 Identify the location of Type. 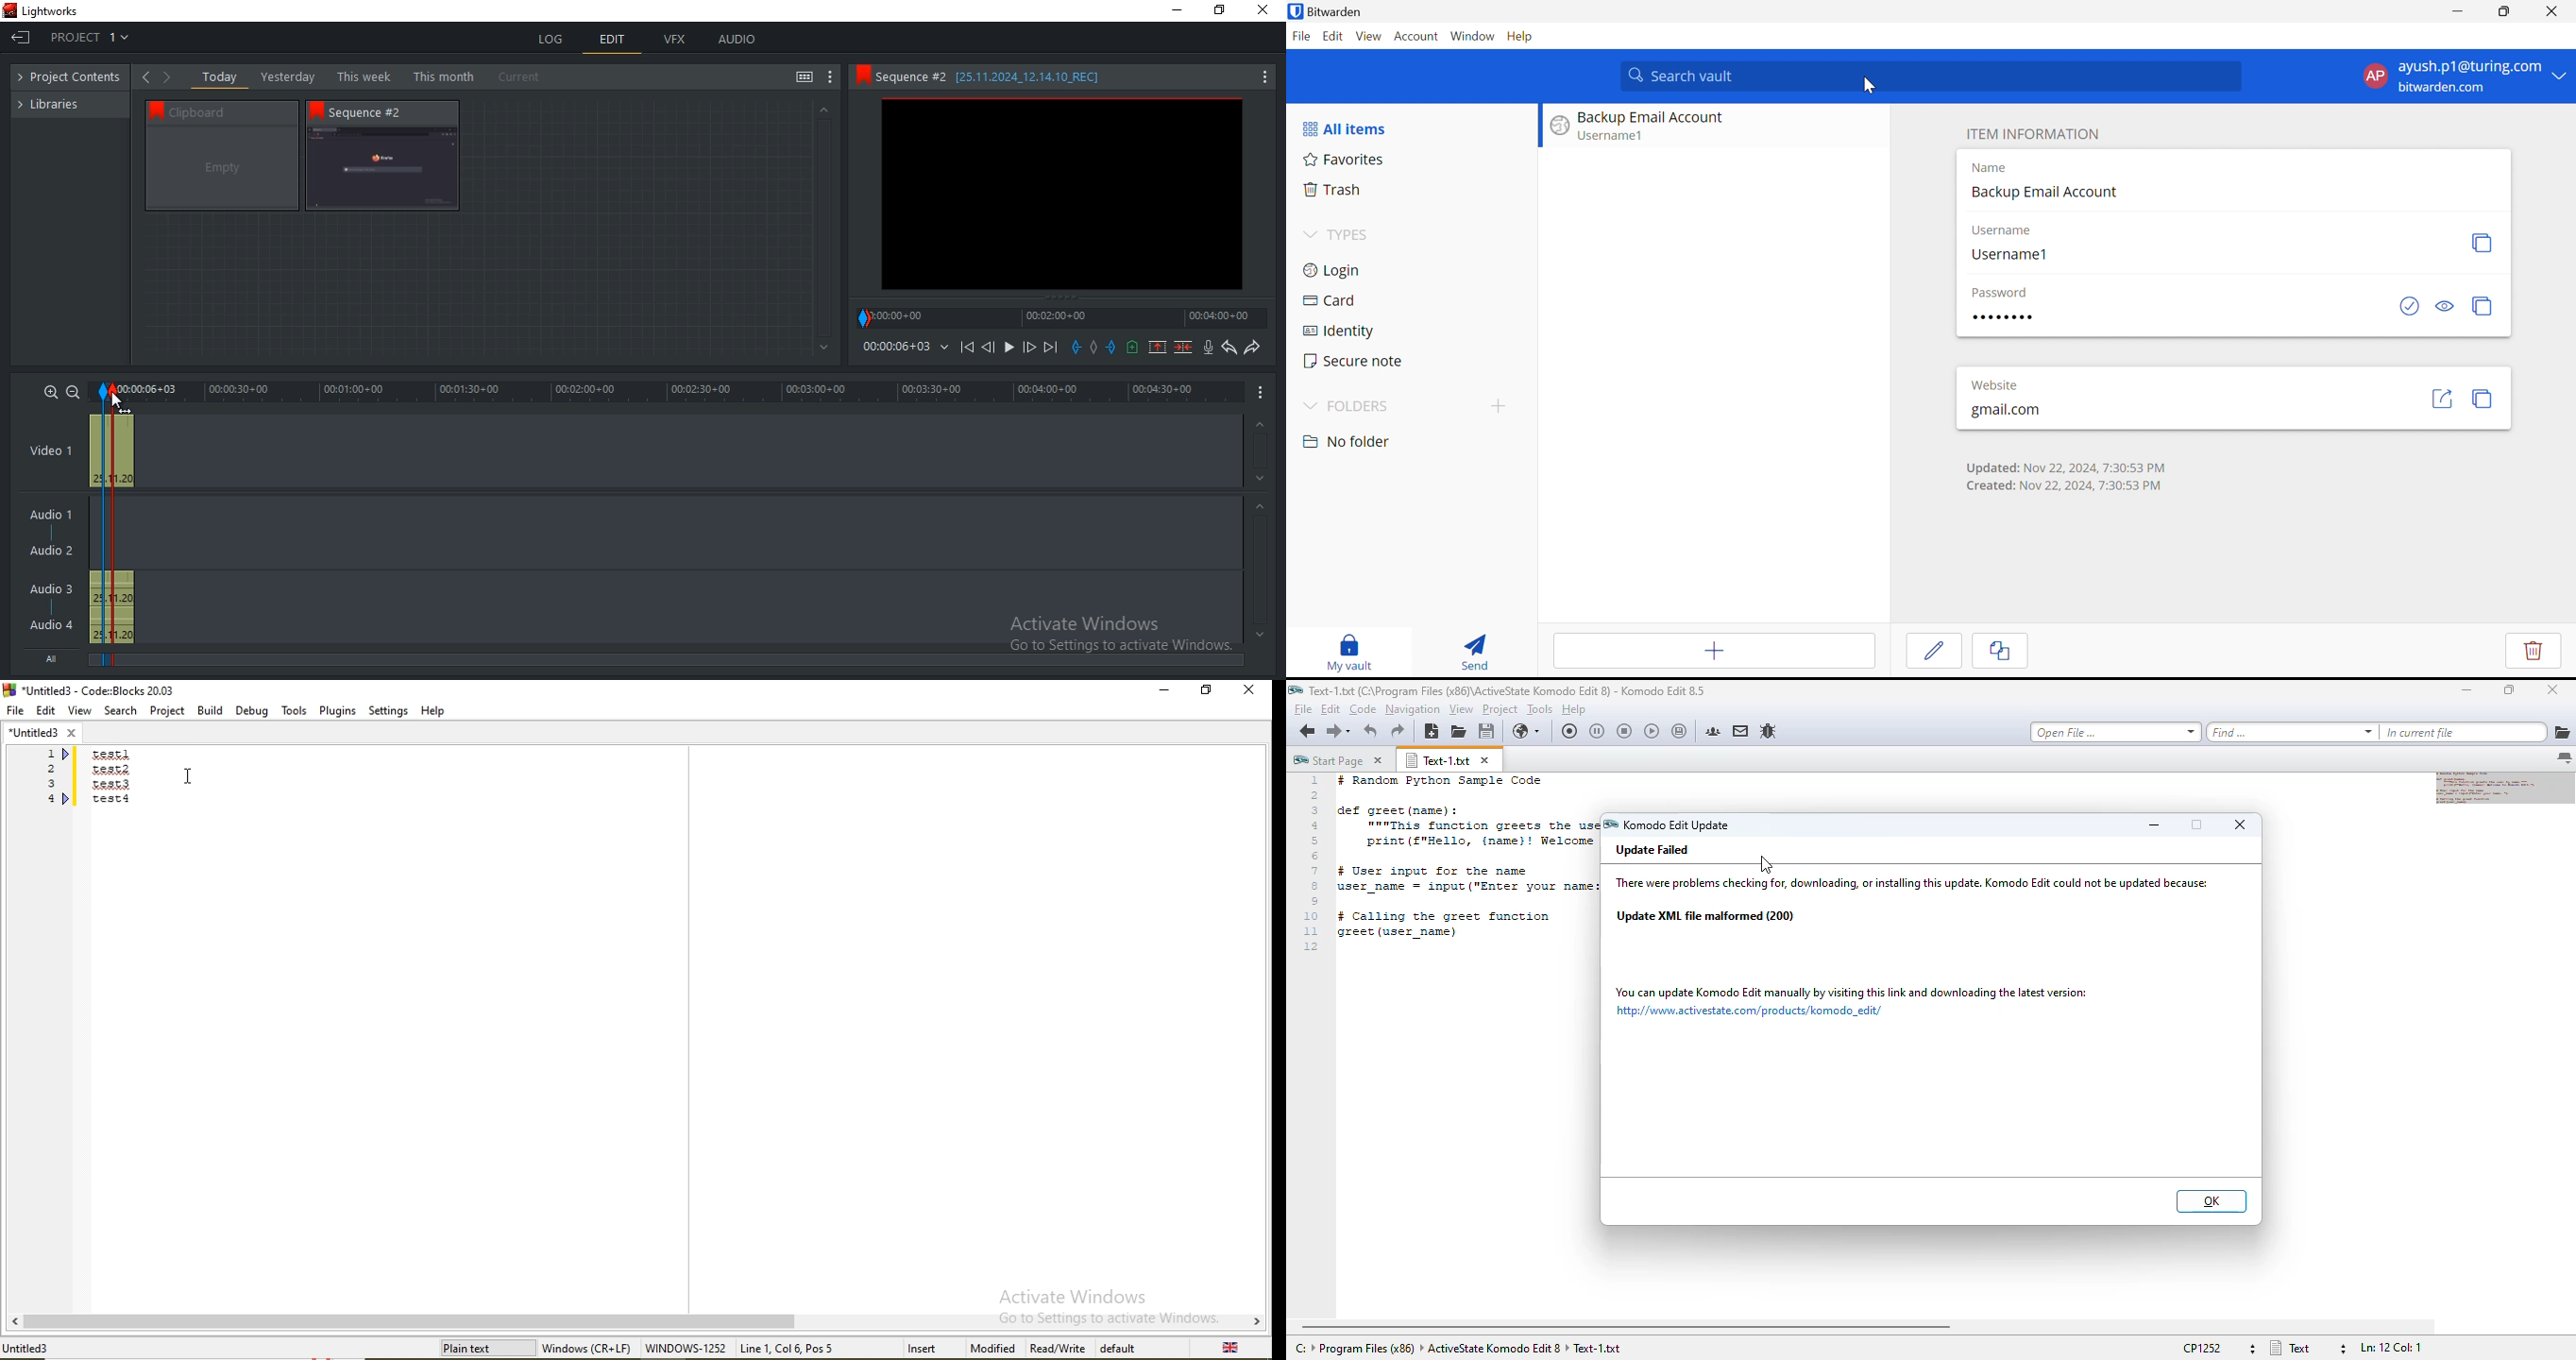
(1982, 169).